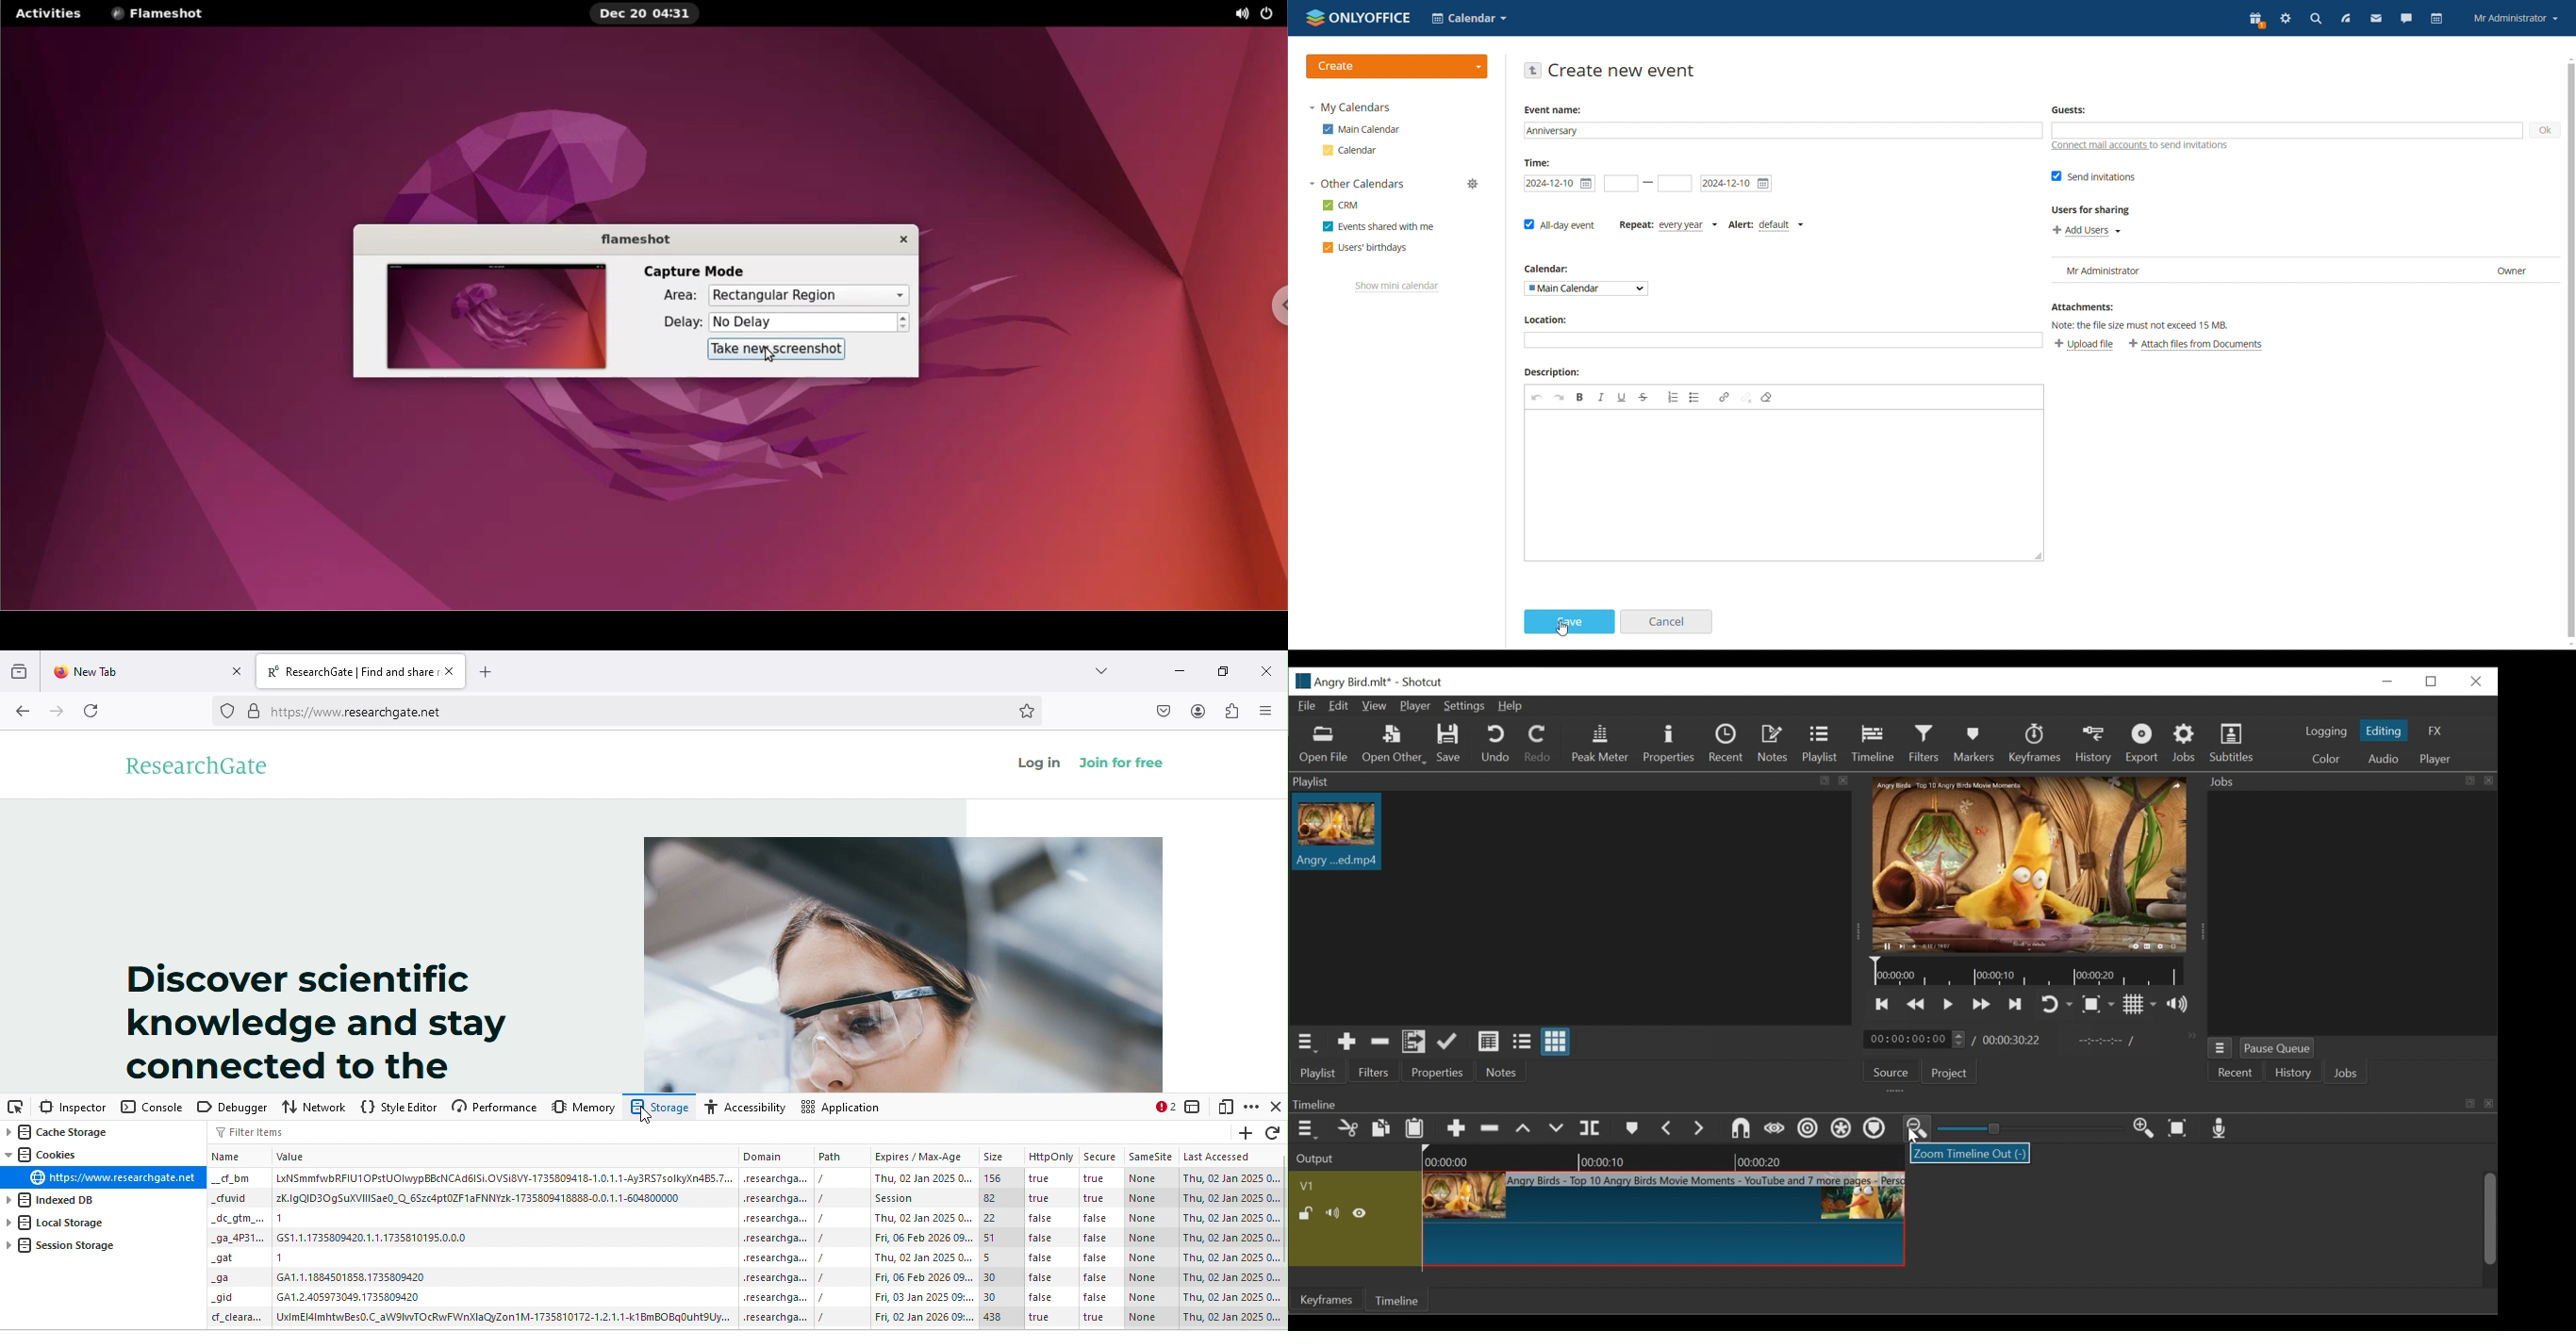 The width and height of the screenshot is (2576, 1344). I want to click on , so click(234, 1177).